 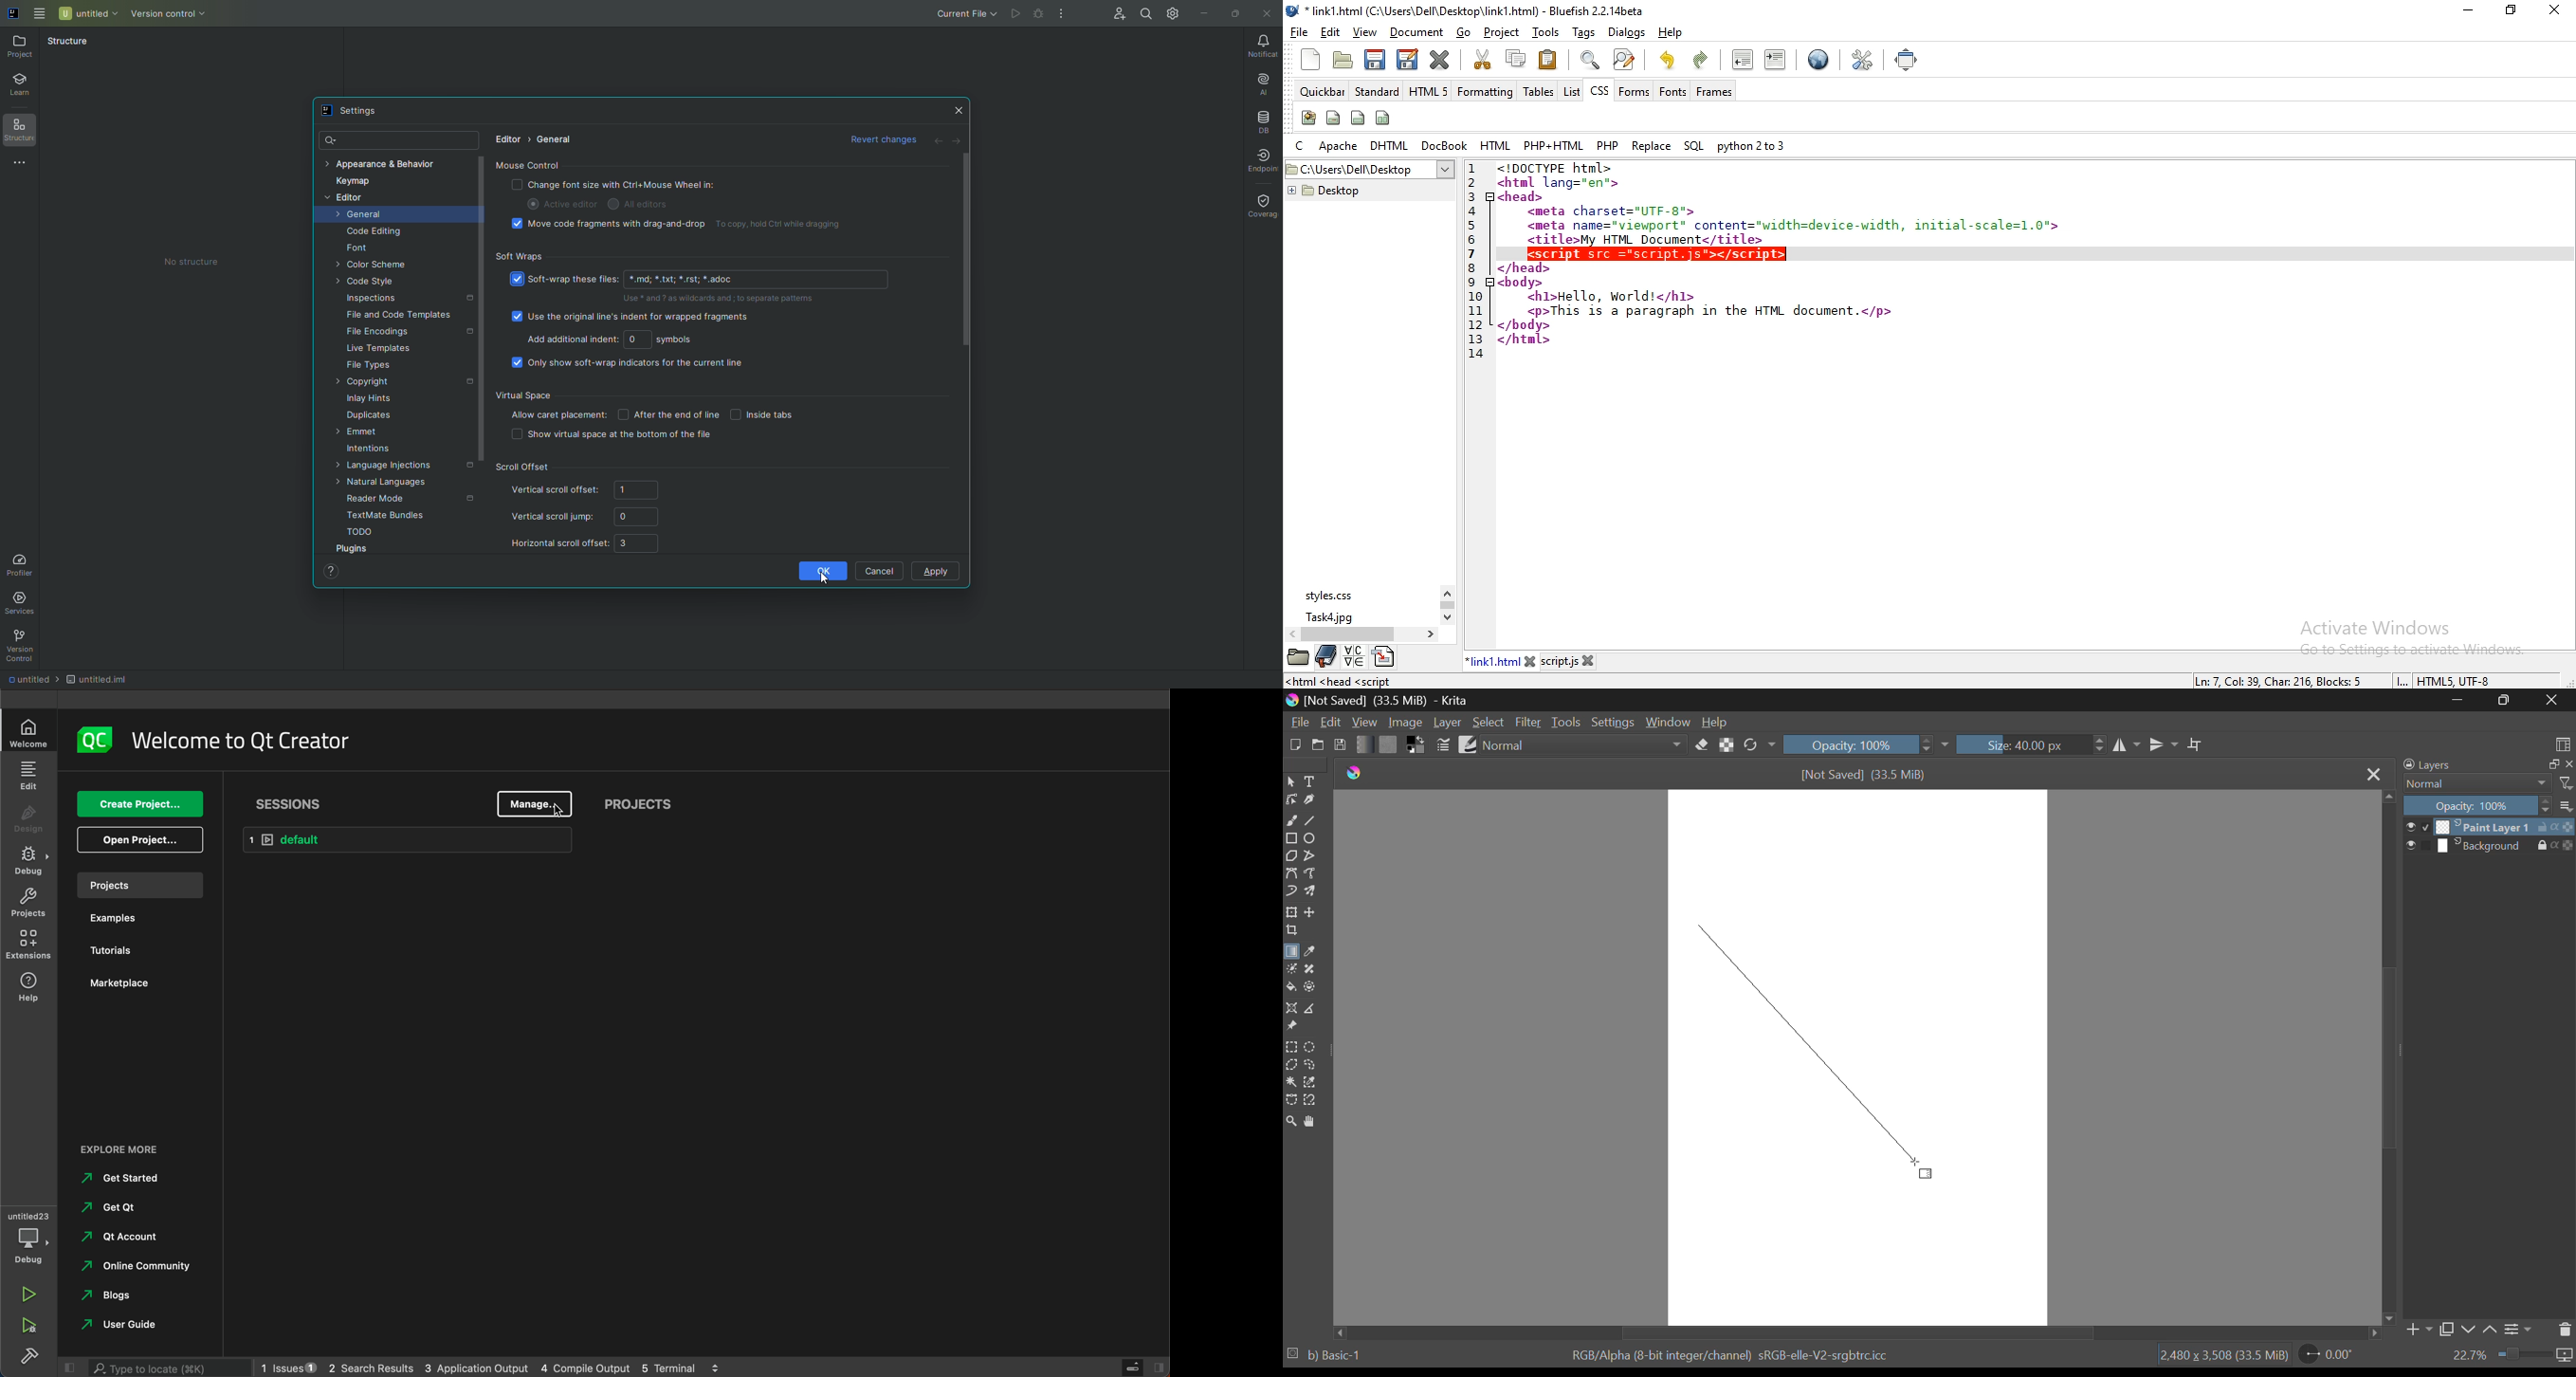 What do you see at coordinates (30, 822) in the screenshot?
I see `design` at bounding box center [30, 822].